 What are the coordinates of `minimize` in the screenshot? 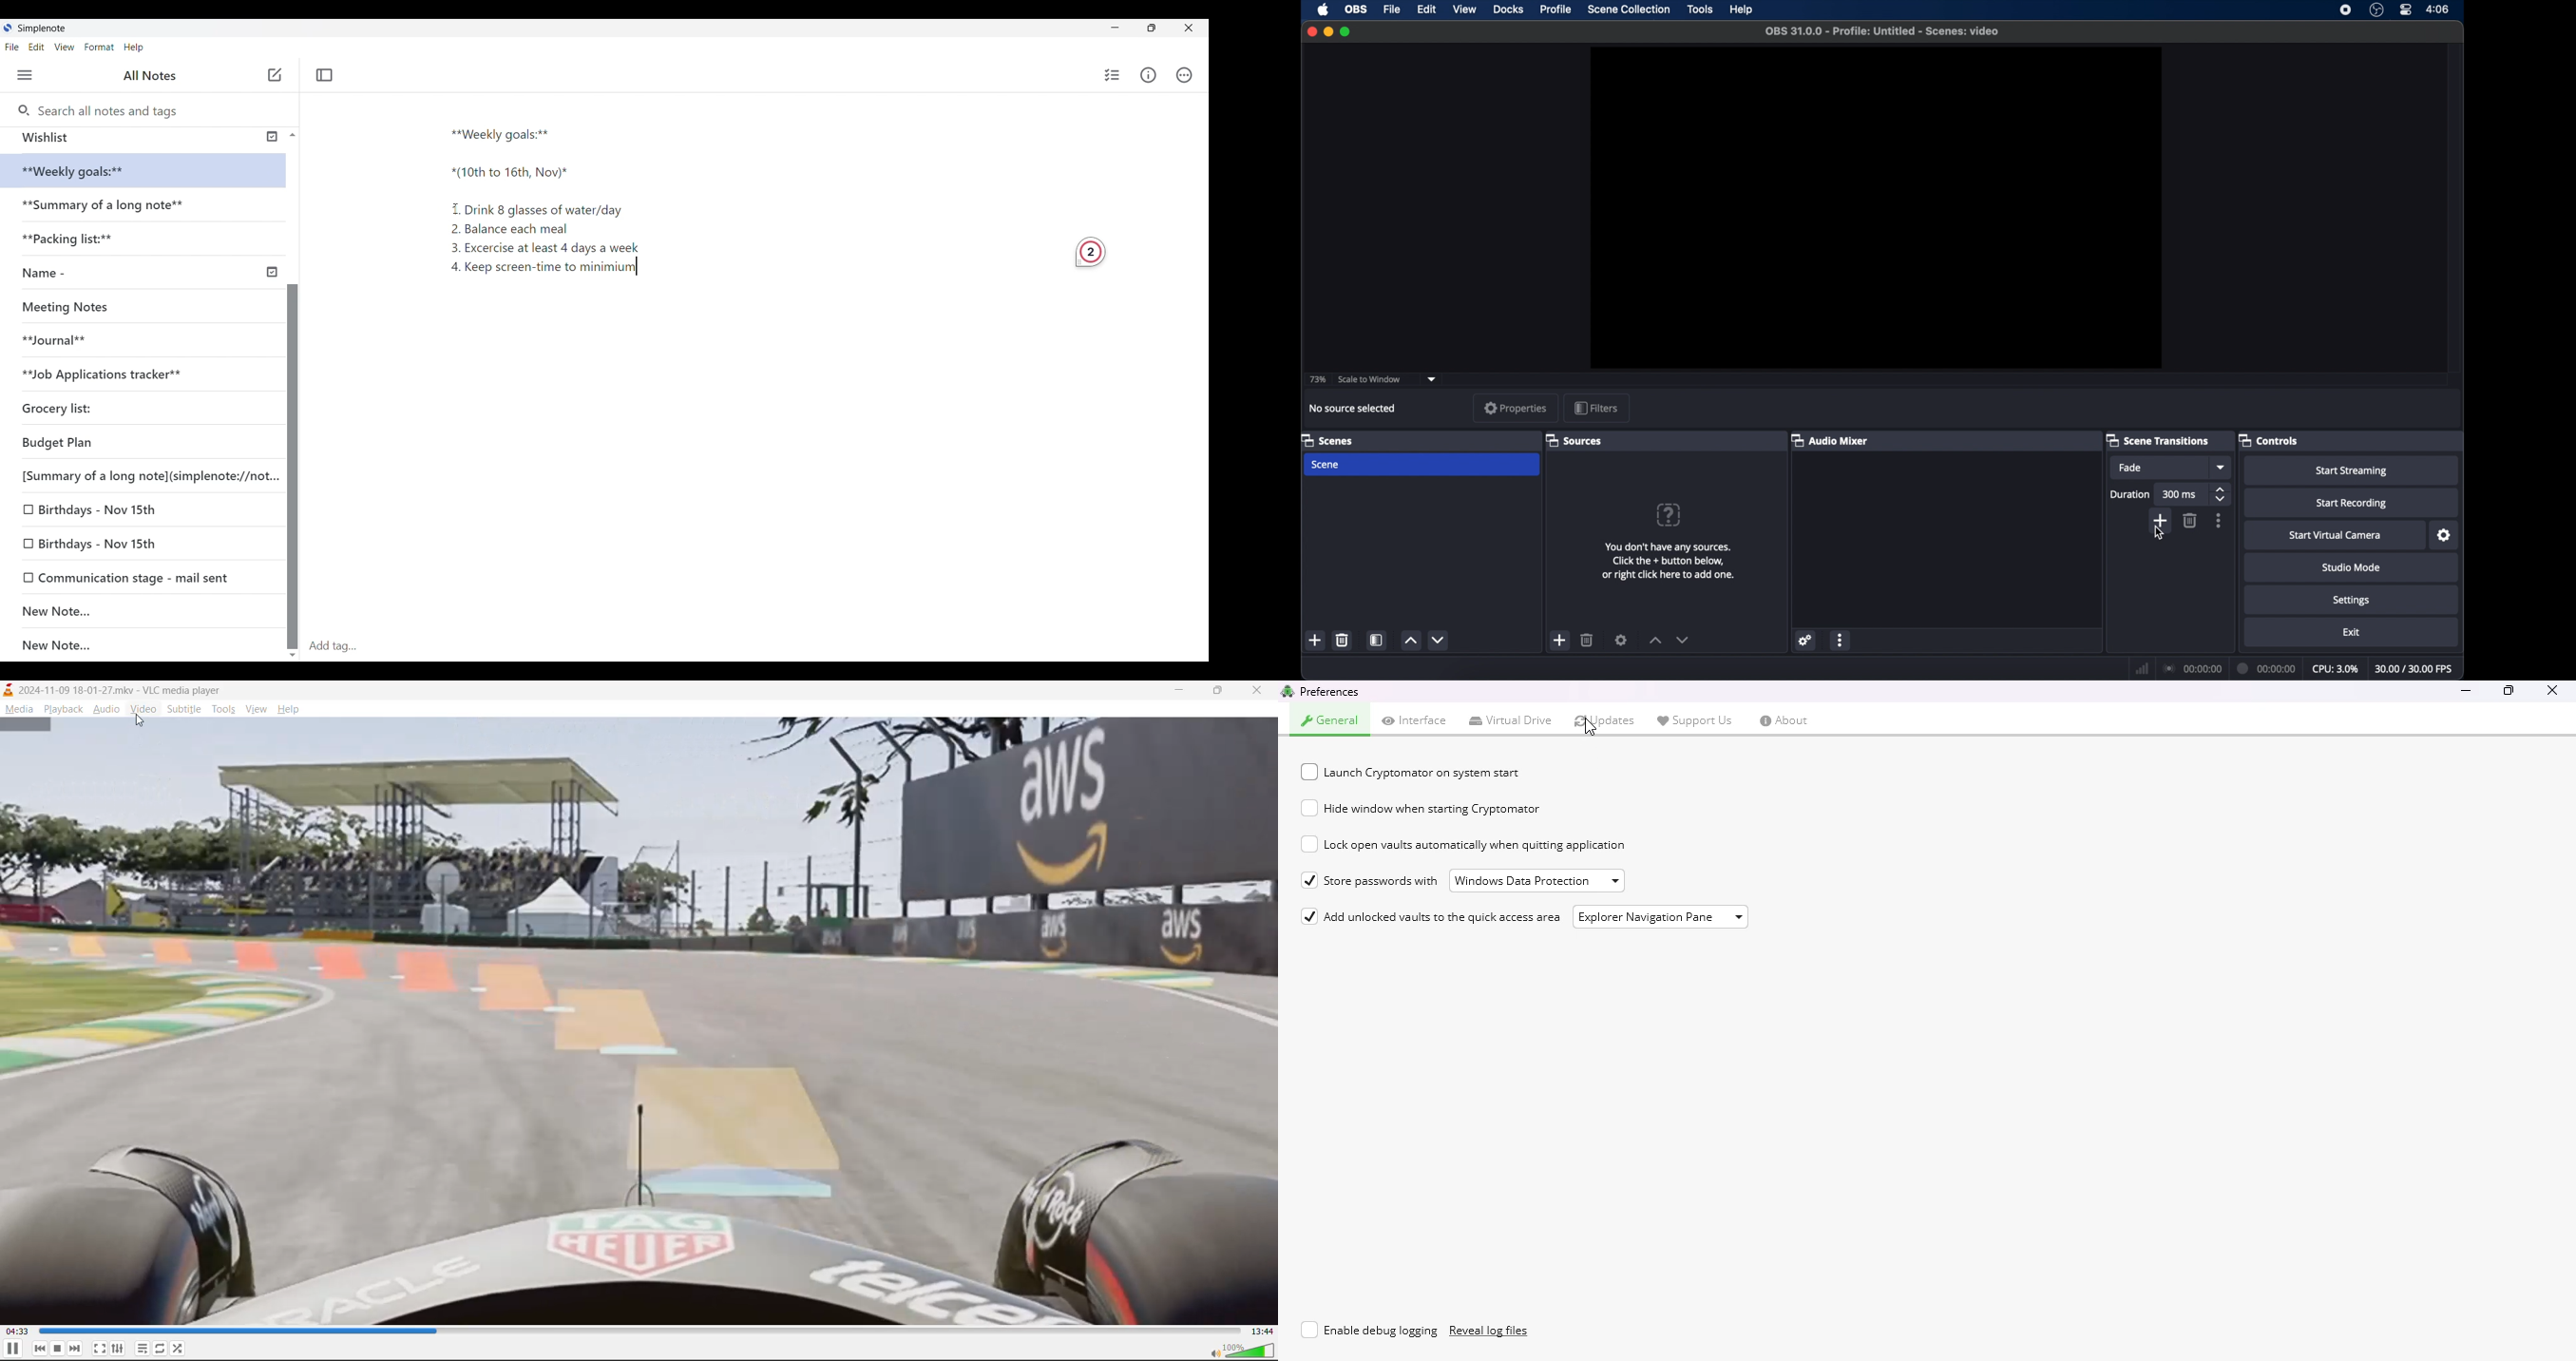 It's located at (1328, 32).